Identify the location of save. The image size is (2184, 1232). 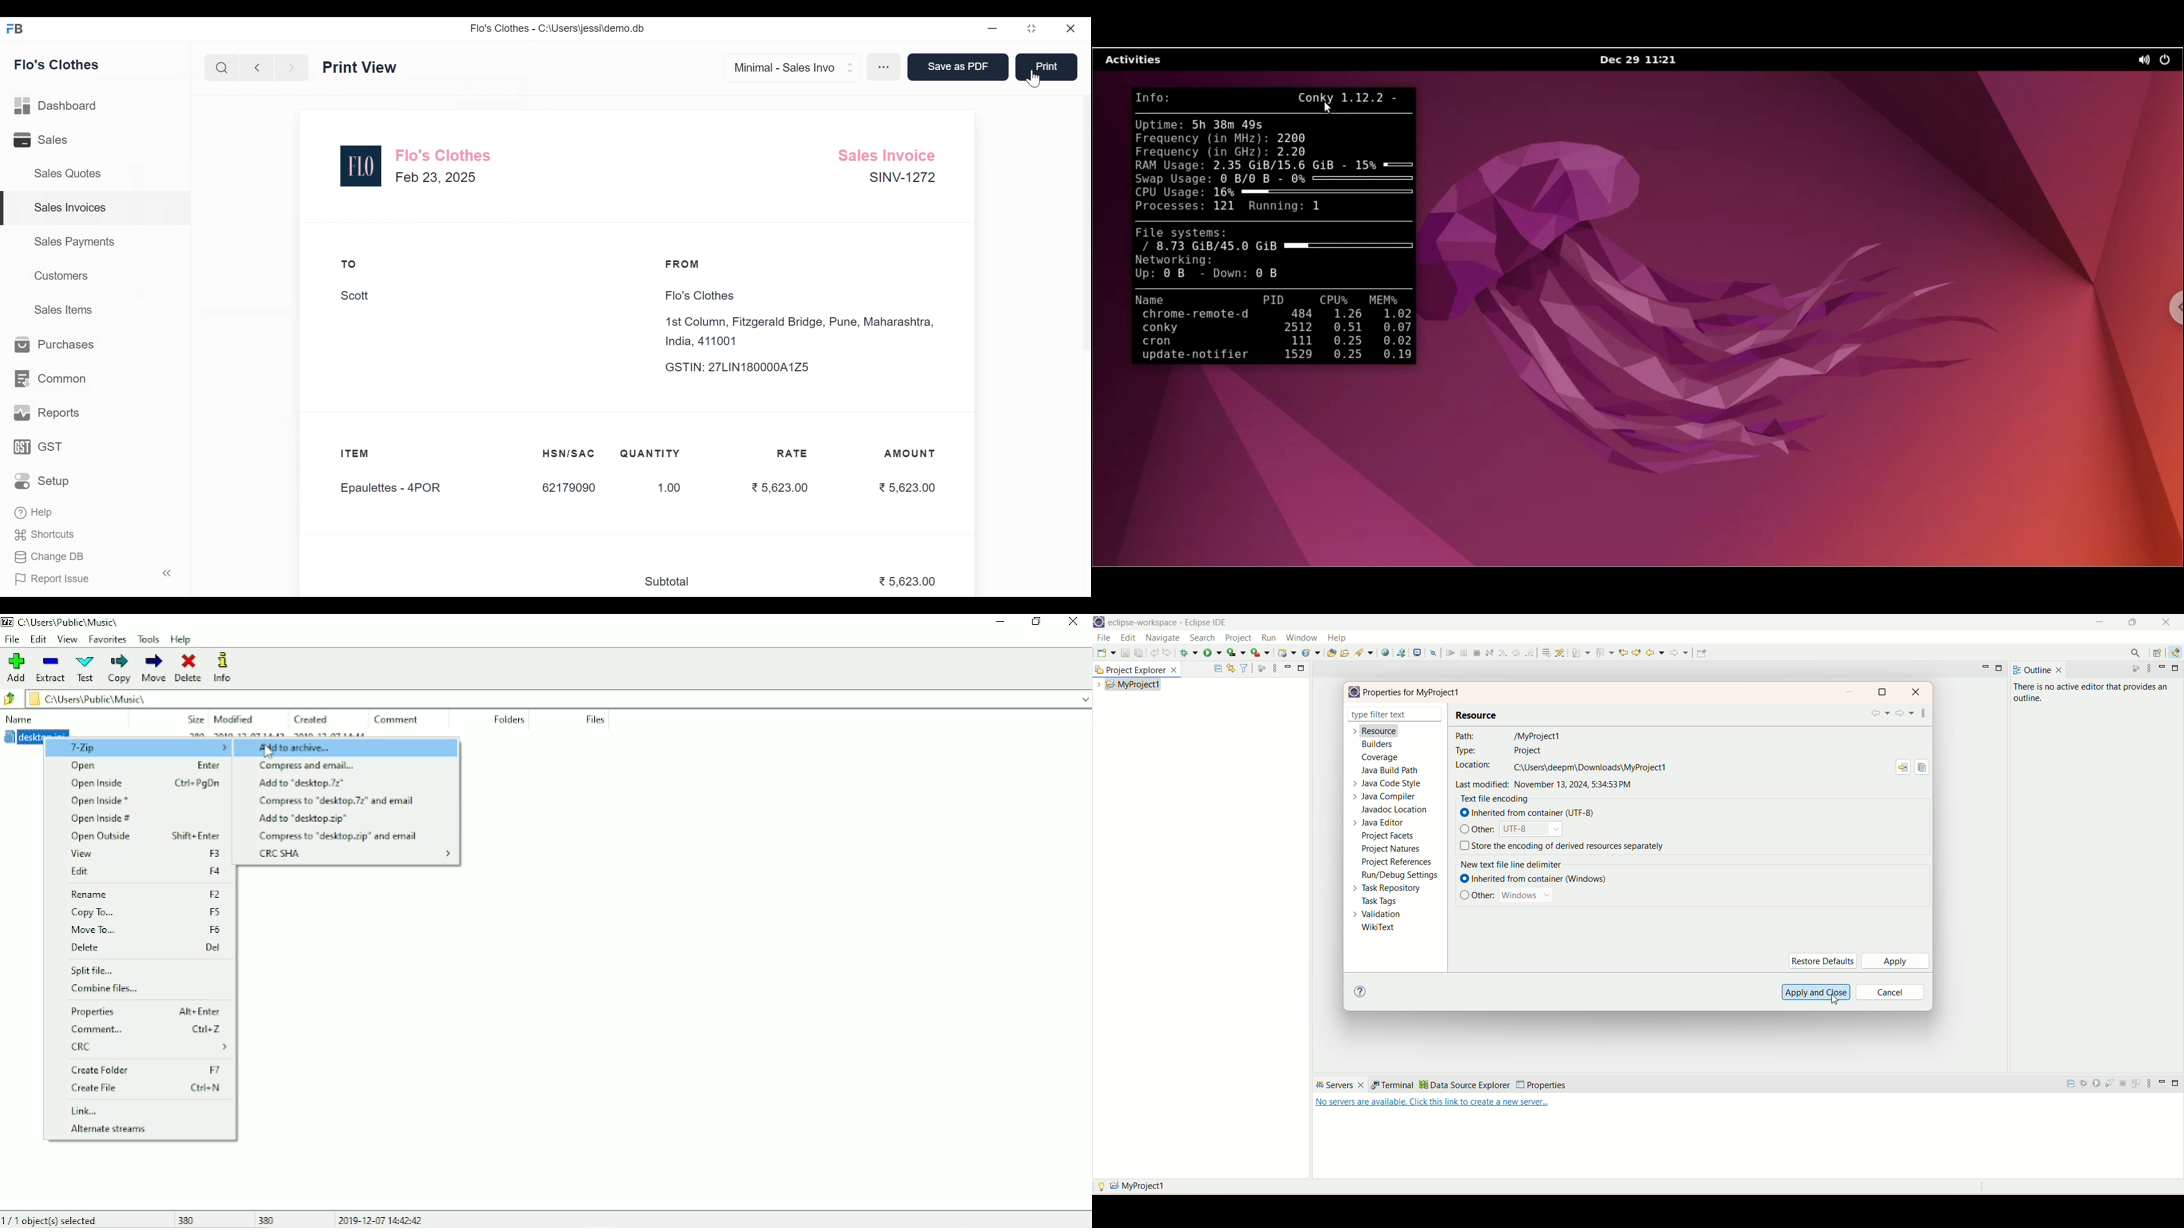
(1124, 653).